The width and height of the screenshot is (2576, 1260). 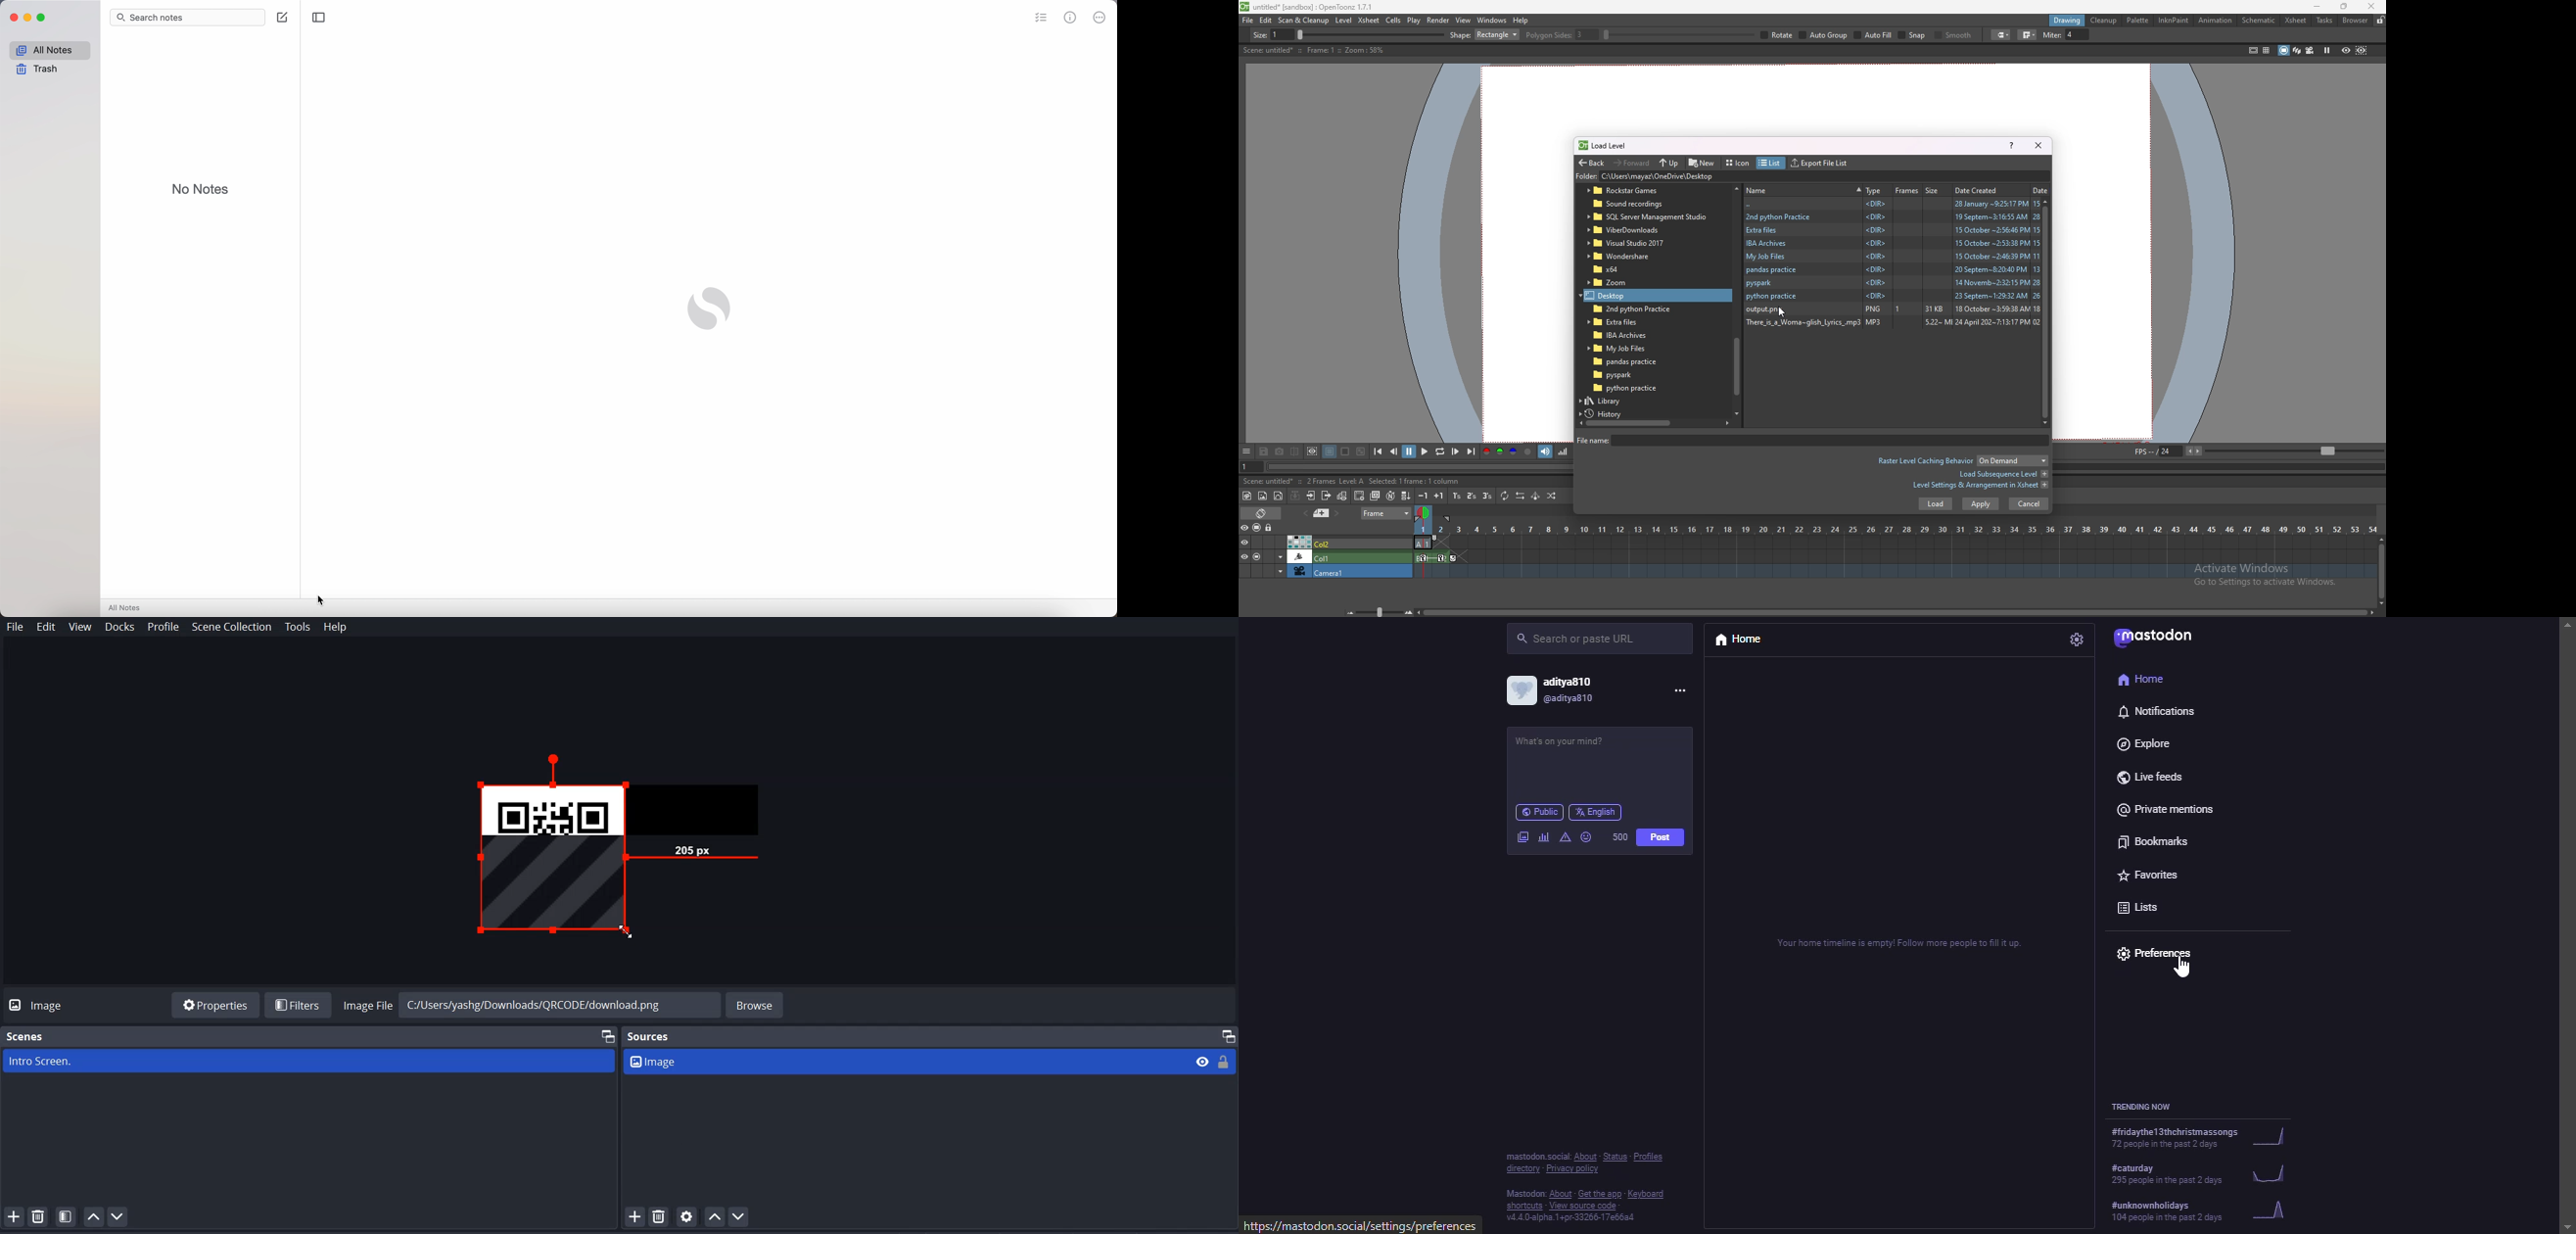 I want to click on Add Scene, so click(x=13, y=1216).